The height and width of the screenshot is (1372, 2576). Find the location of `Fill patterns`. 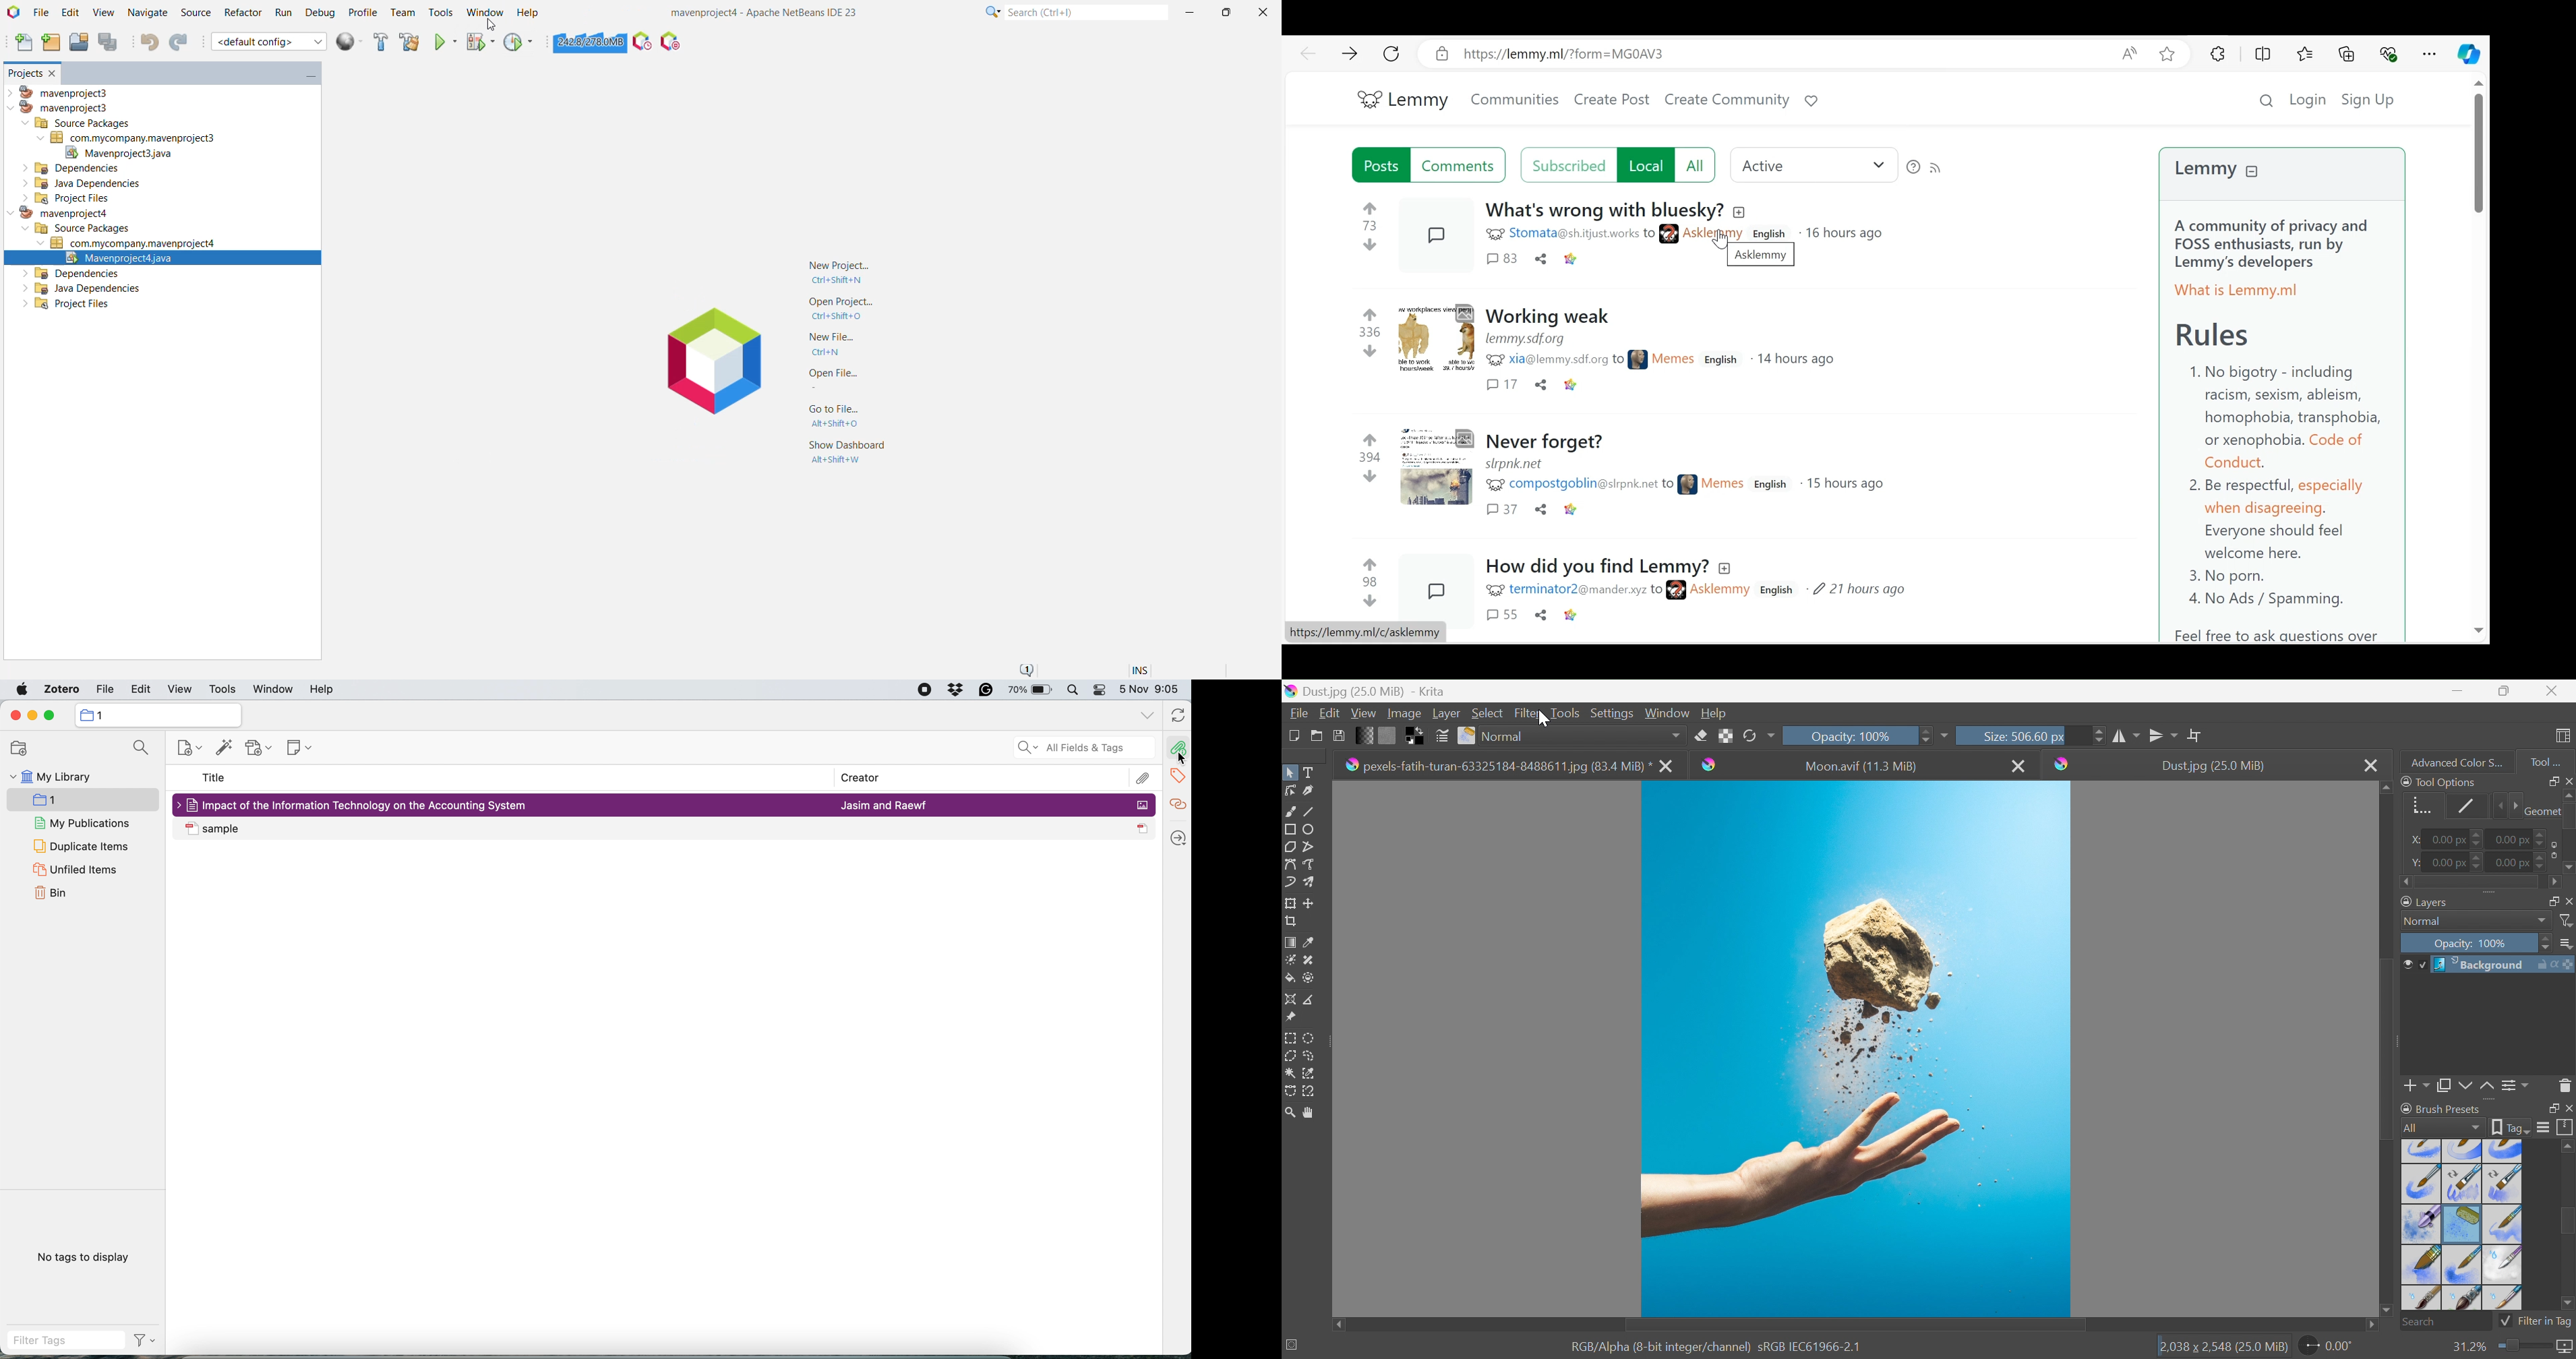

Fill patterns is located at coordinates (1387, 734).